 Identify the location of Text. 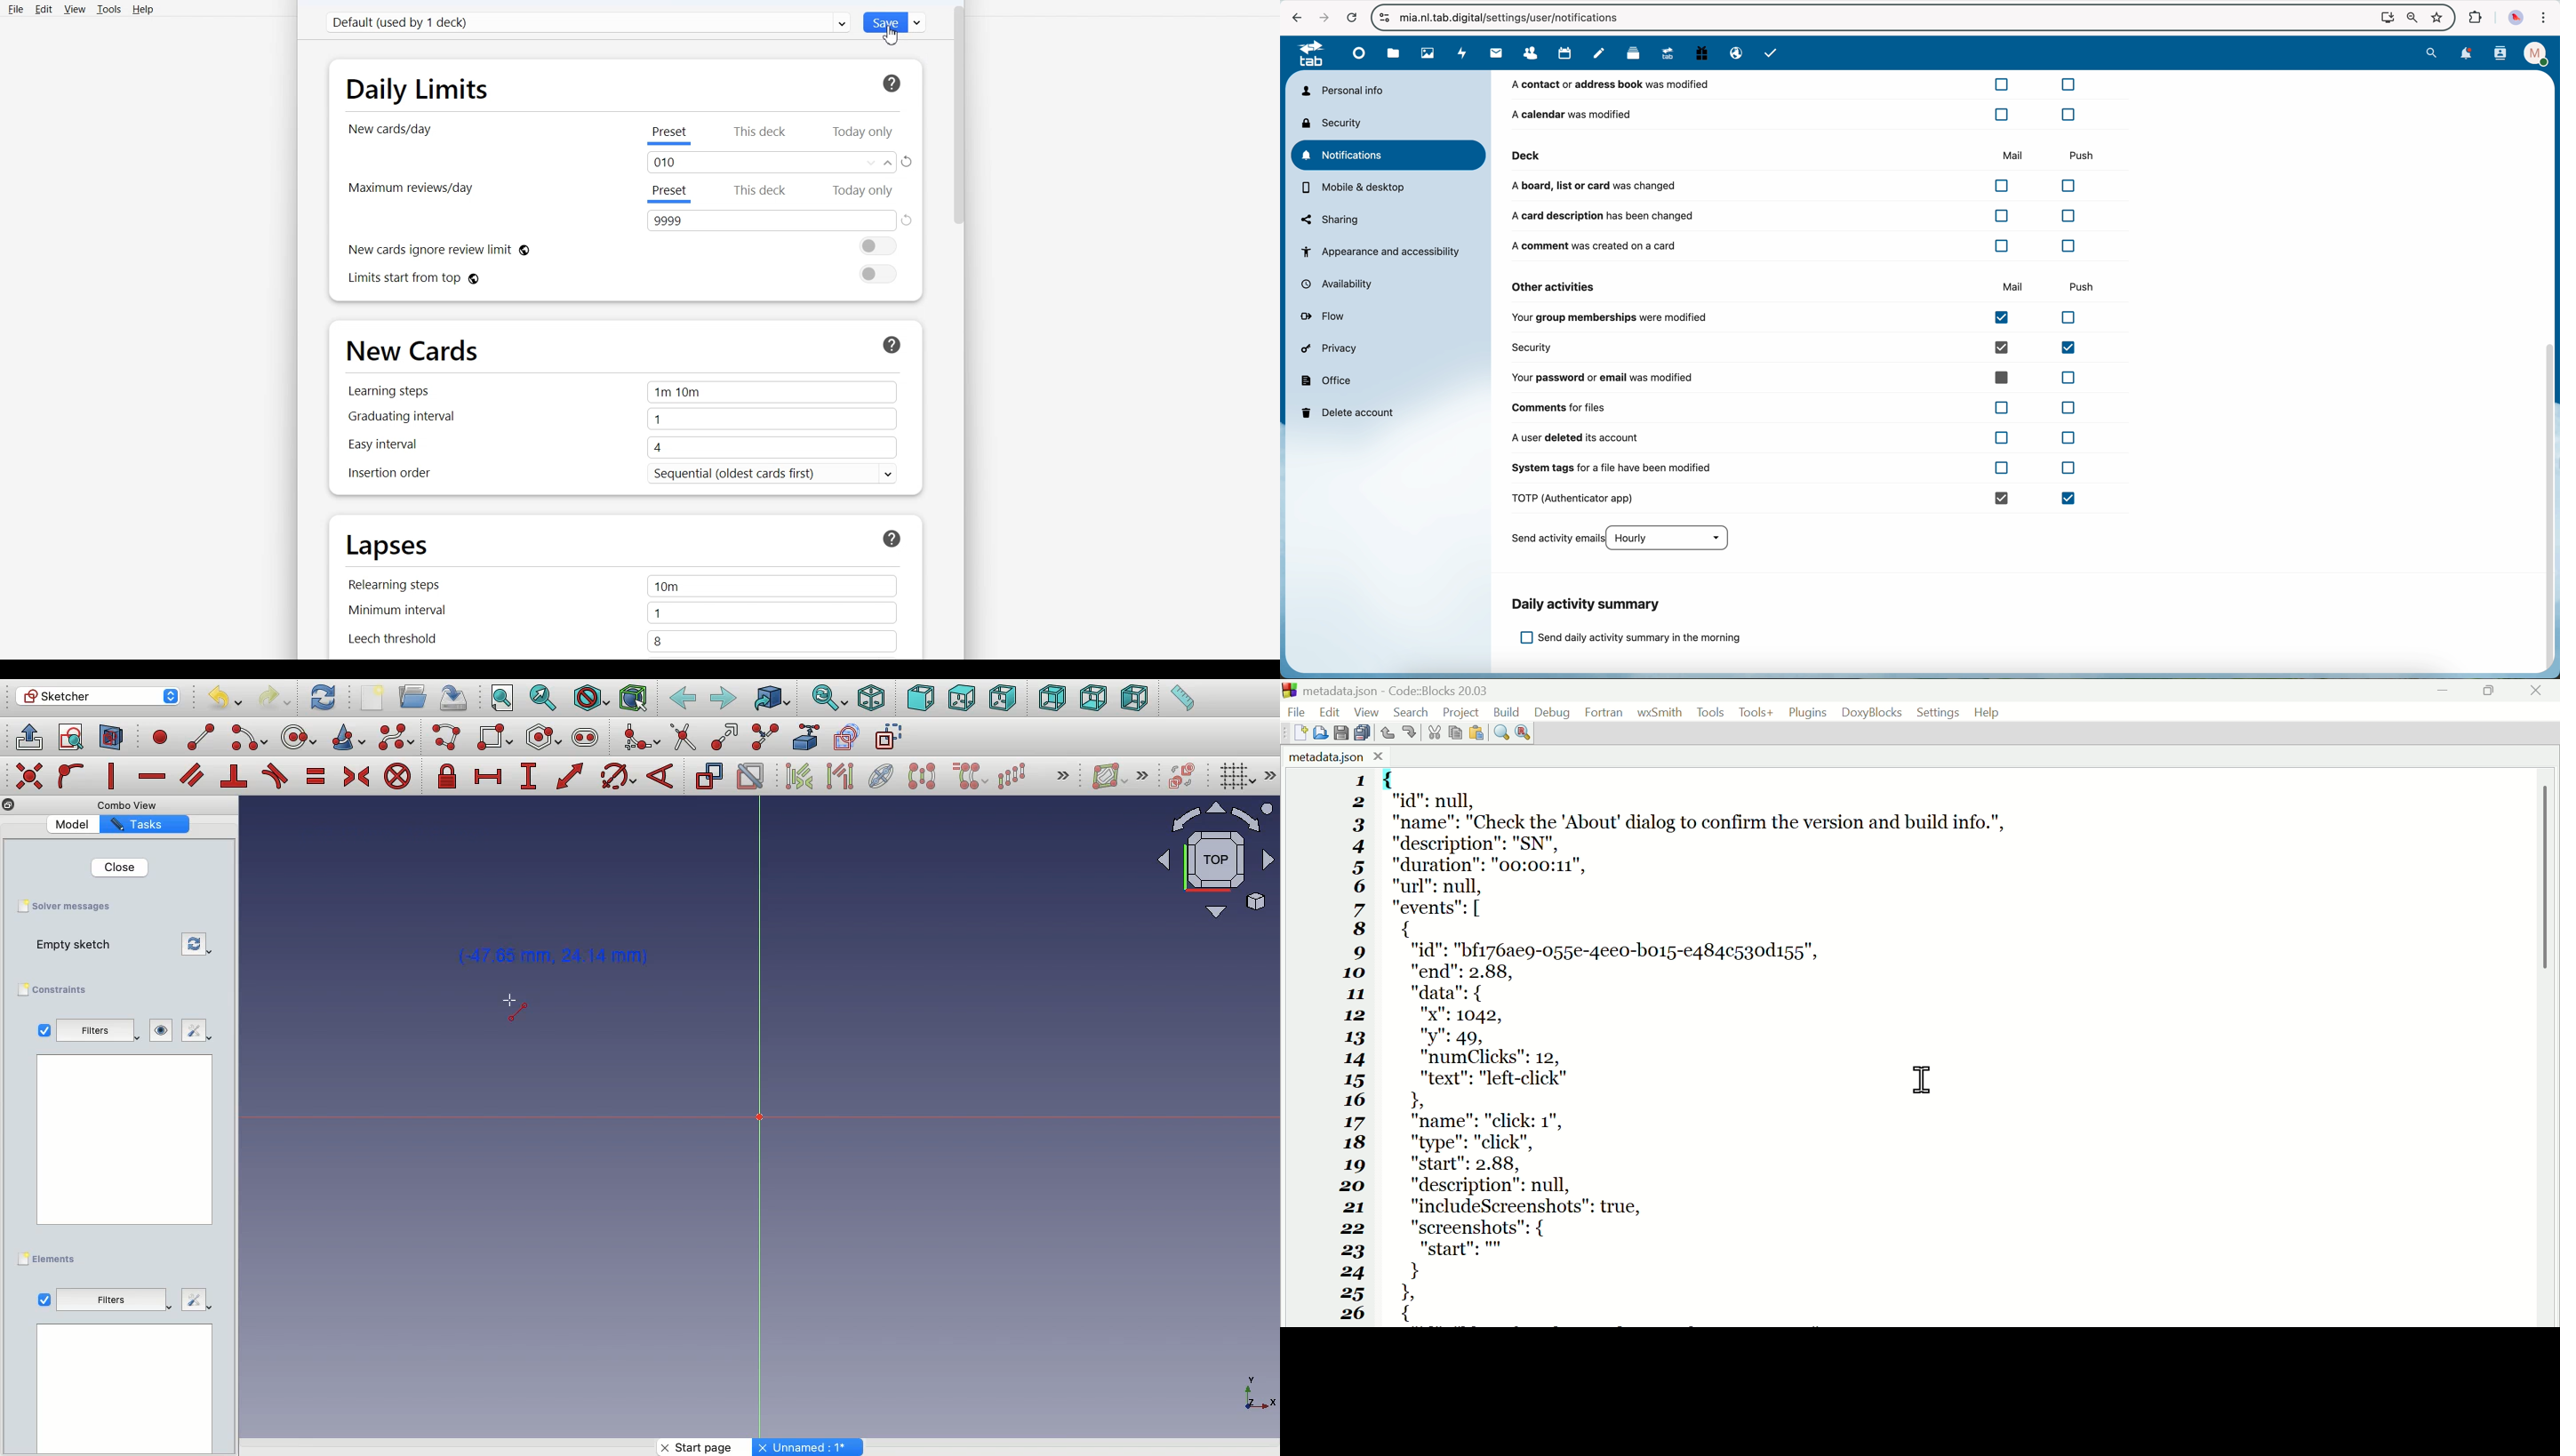
(668, 161).